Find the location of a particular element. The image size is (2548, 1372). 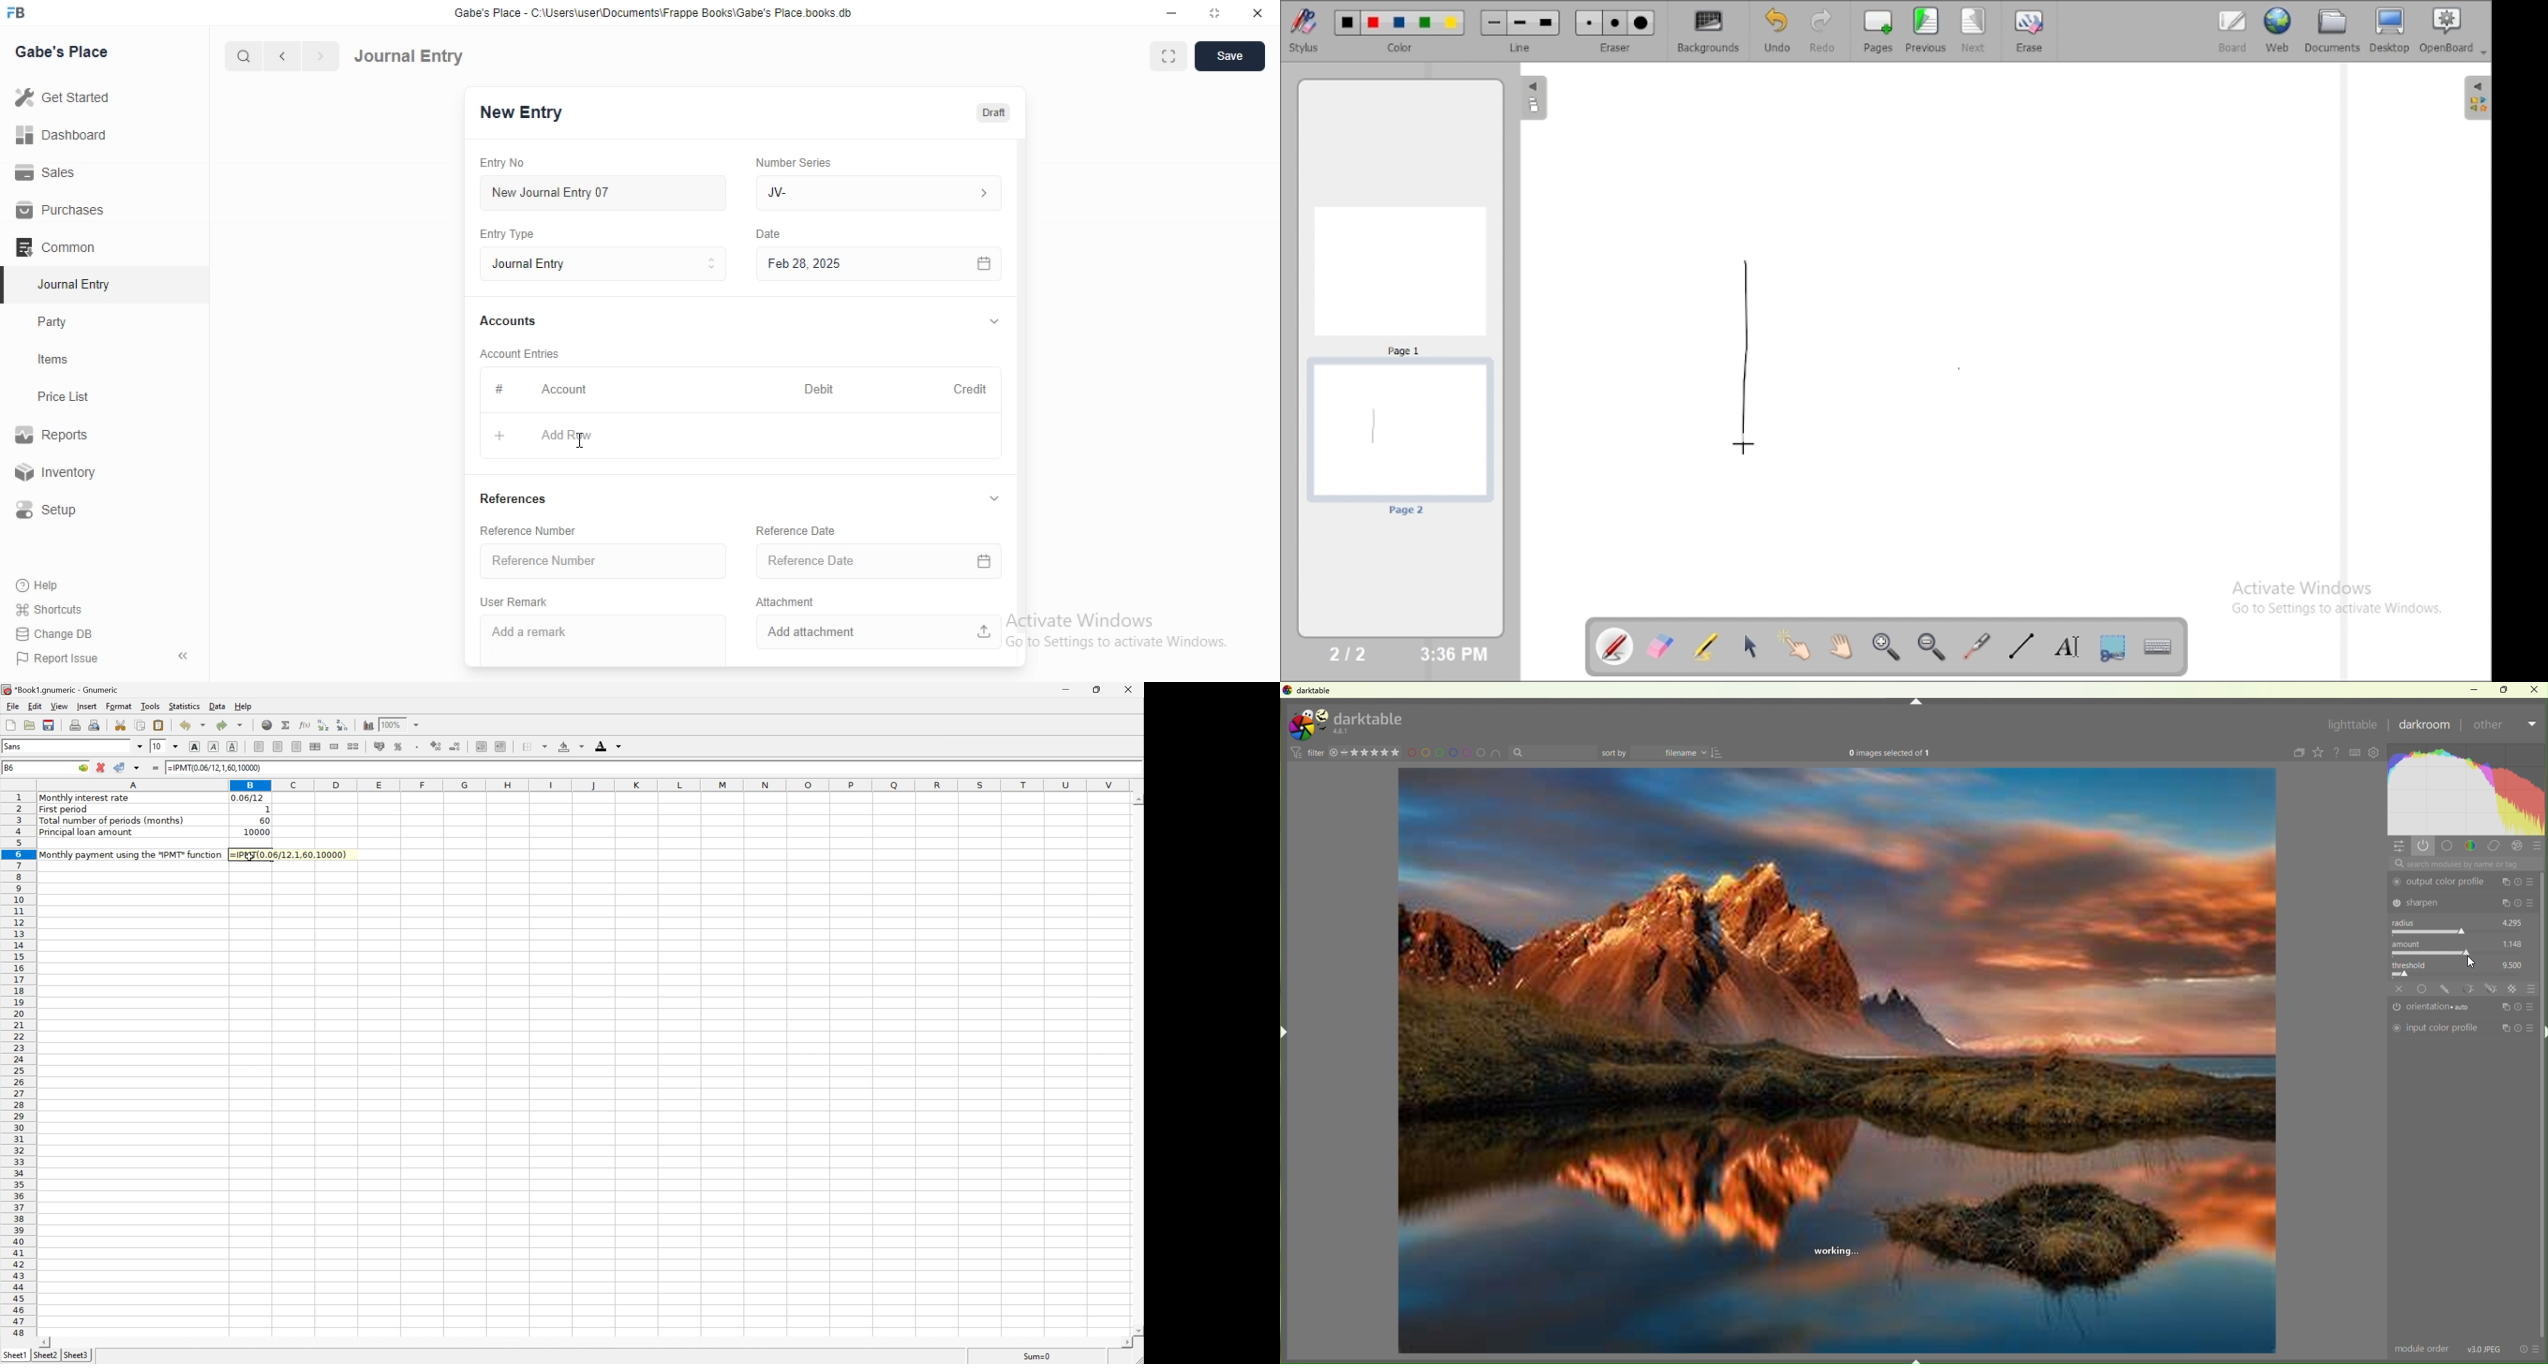

filter is located at coordinates (1315, 752).